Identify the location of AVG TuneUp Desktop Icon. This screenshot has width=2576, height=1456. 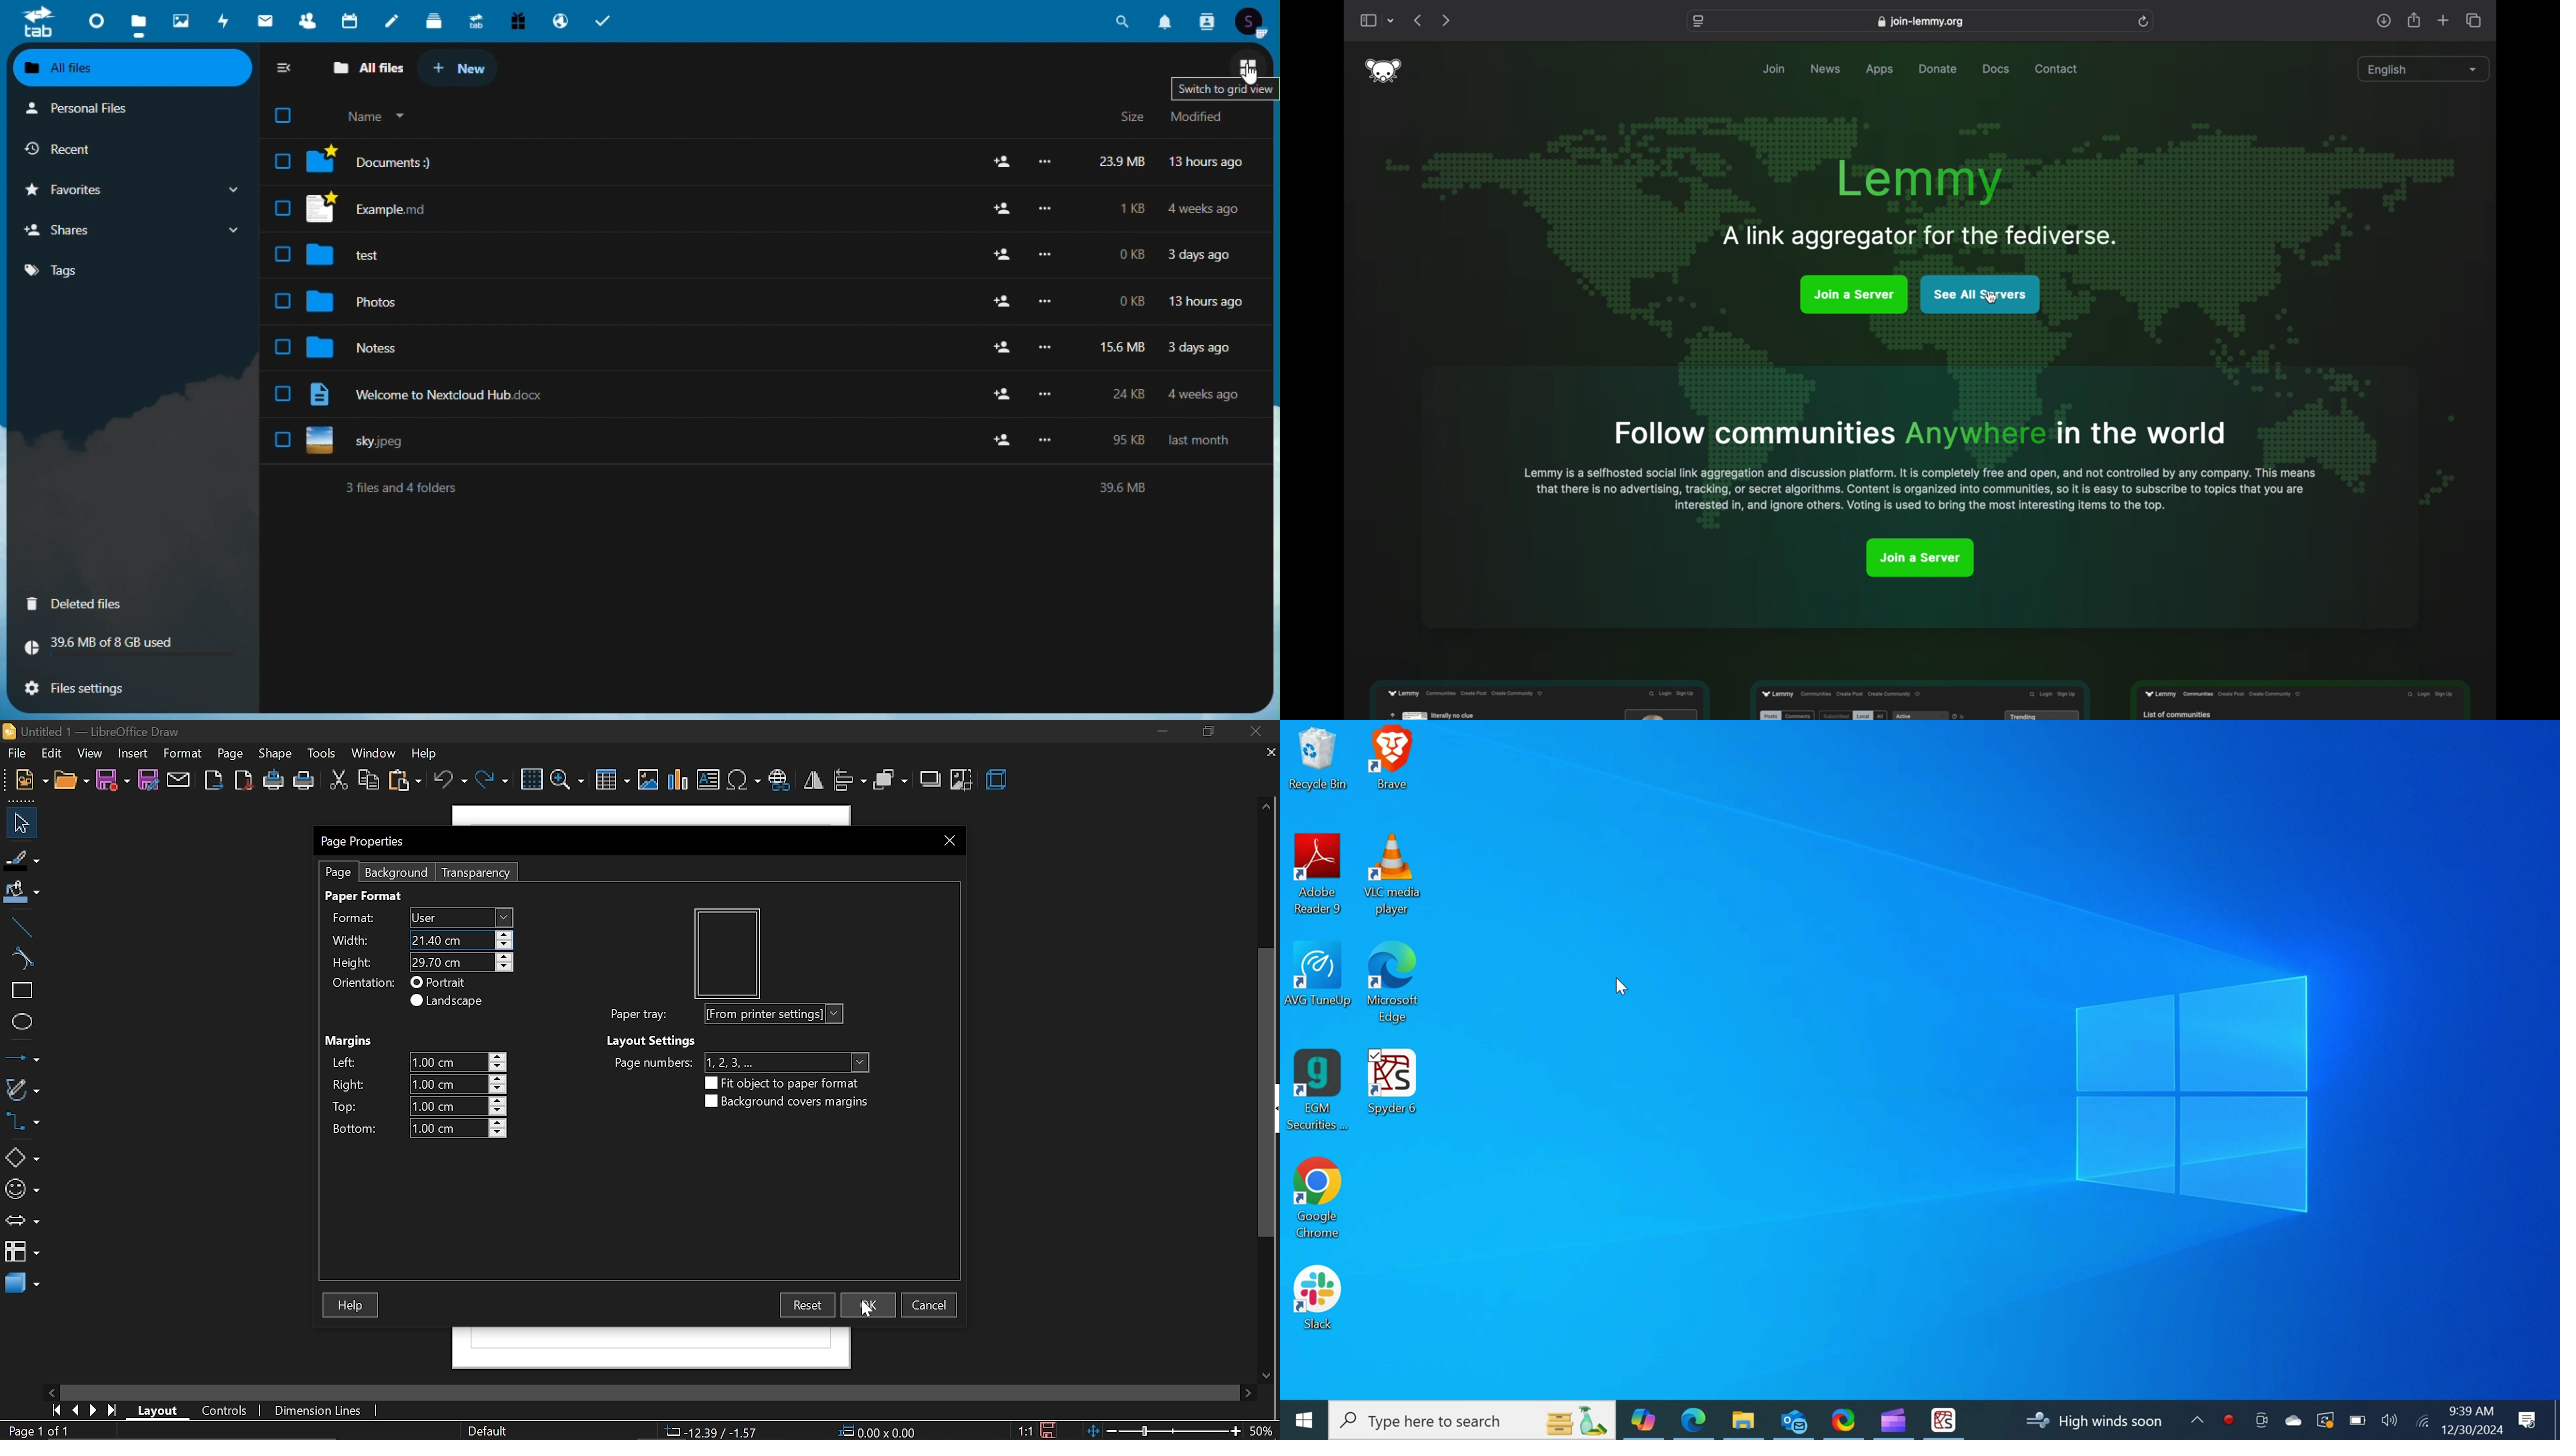
(1321, 986).